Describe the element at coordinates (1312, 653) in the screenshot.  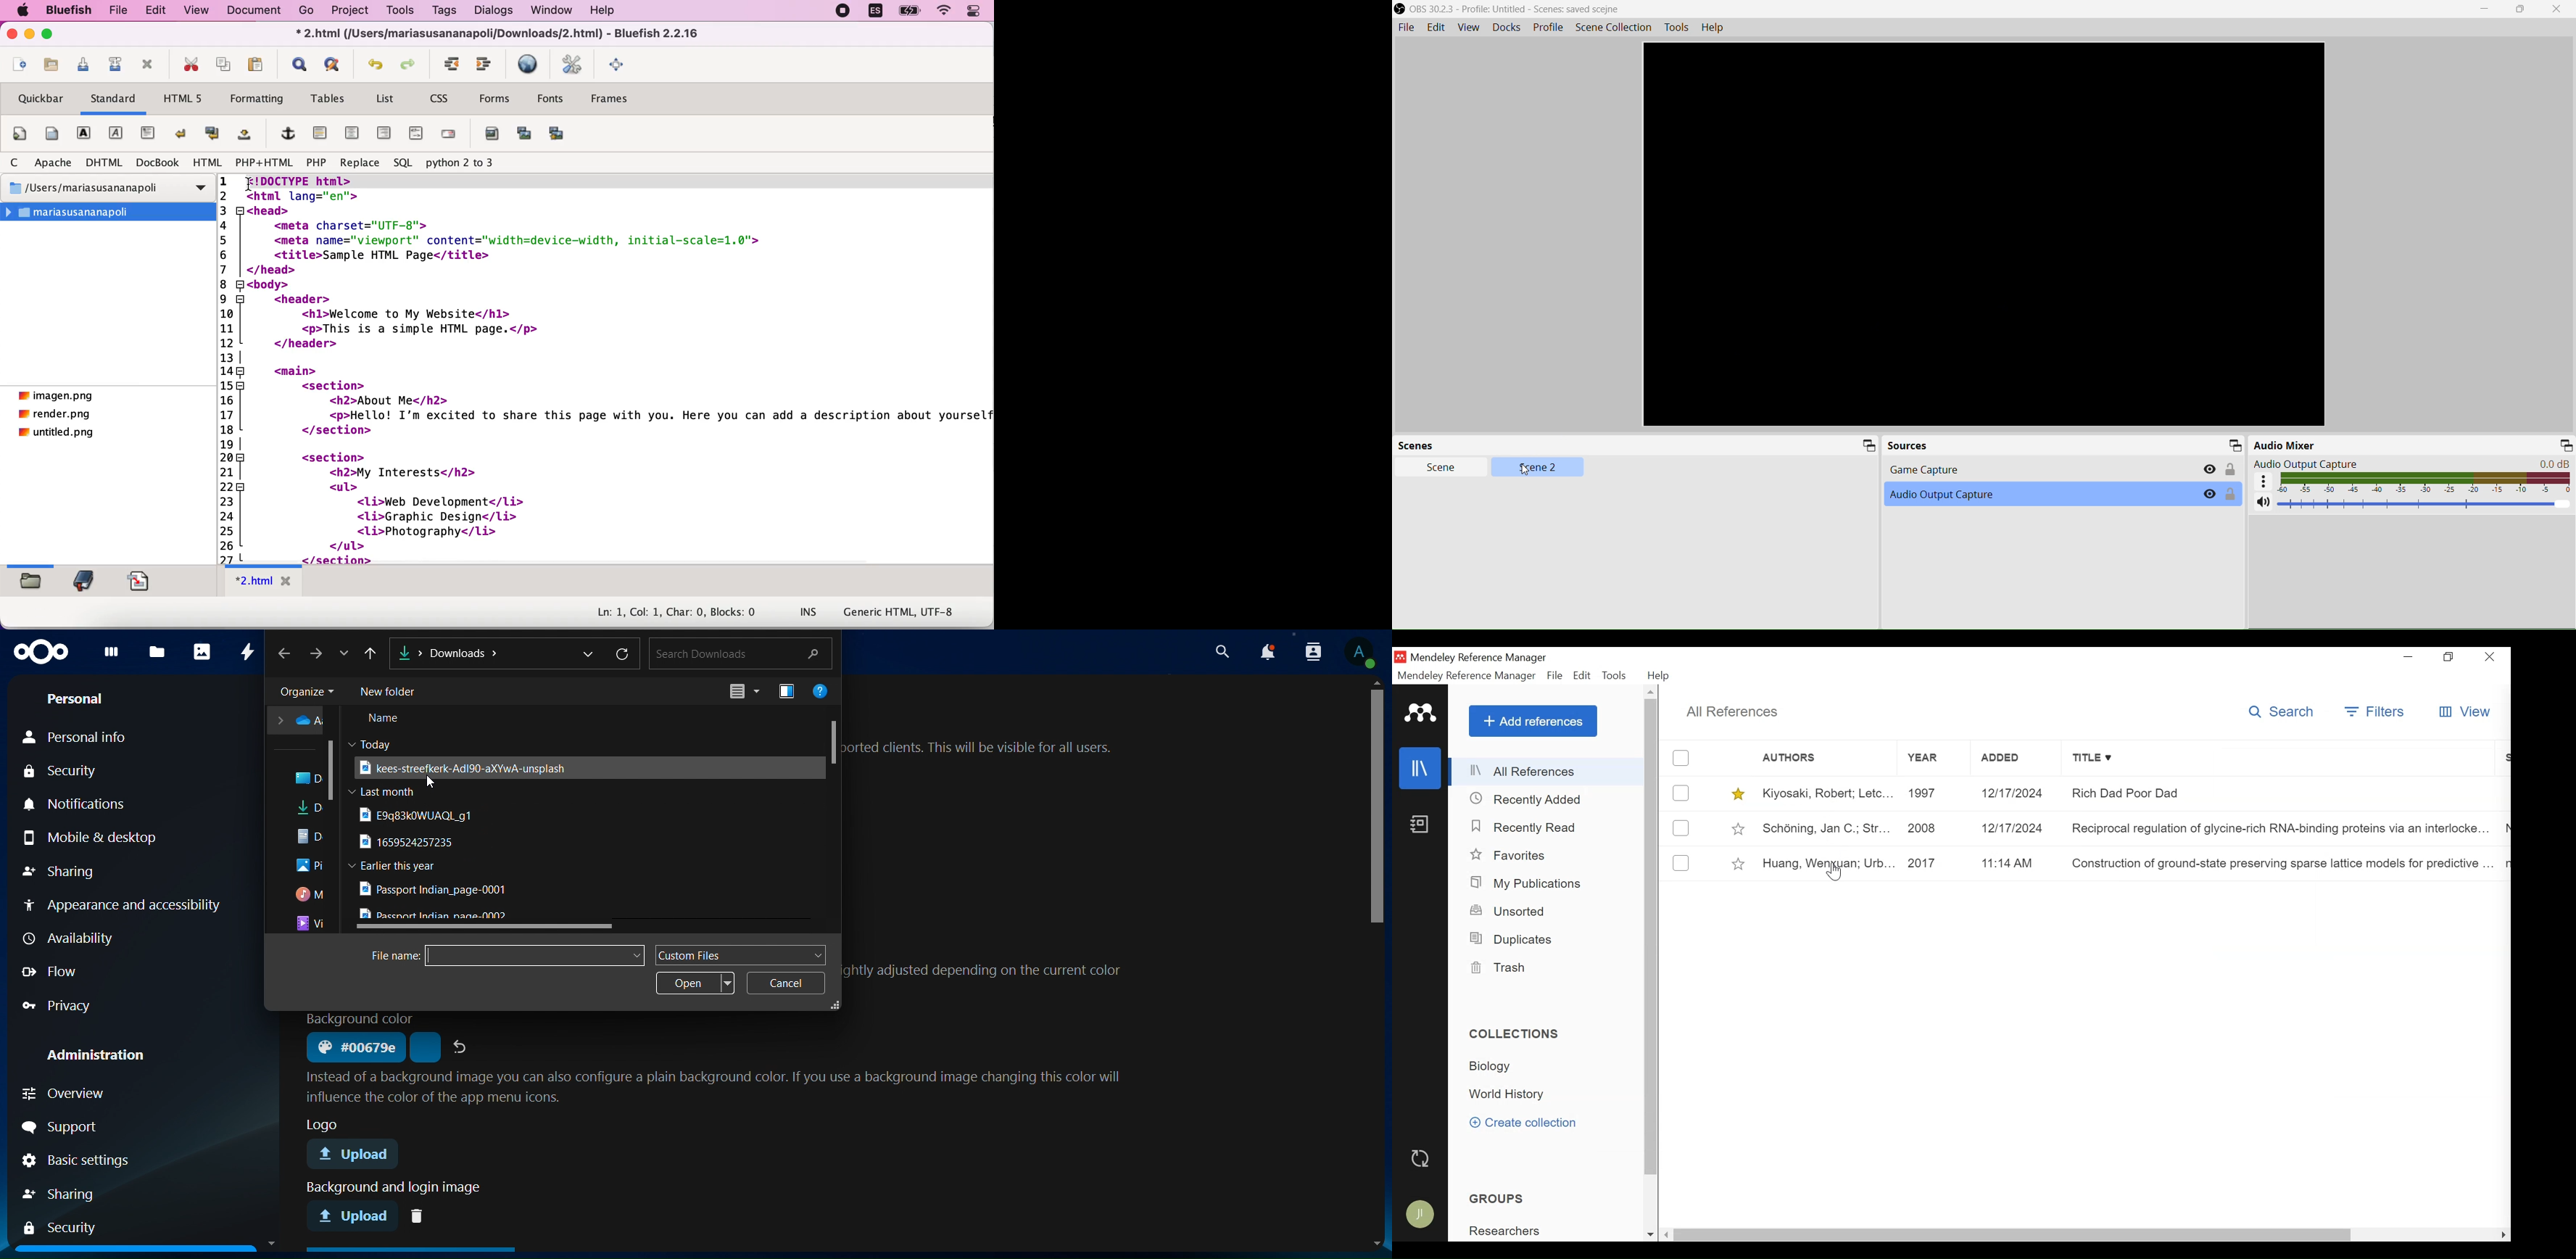
I see `search contacts` at that location.